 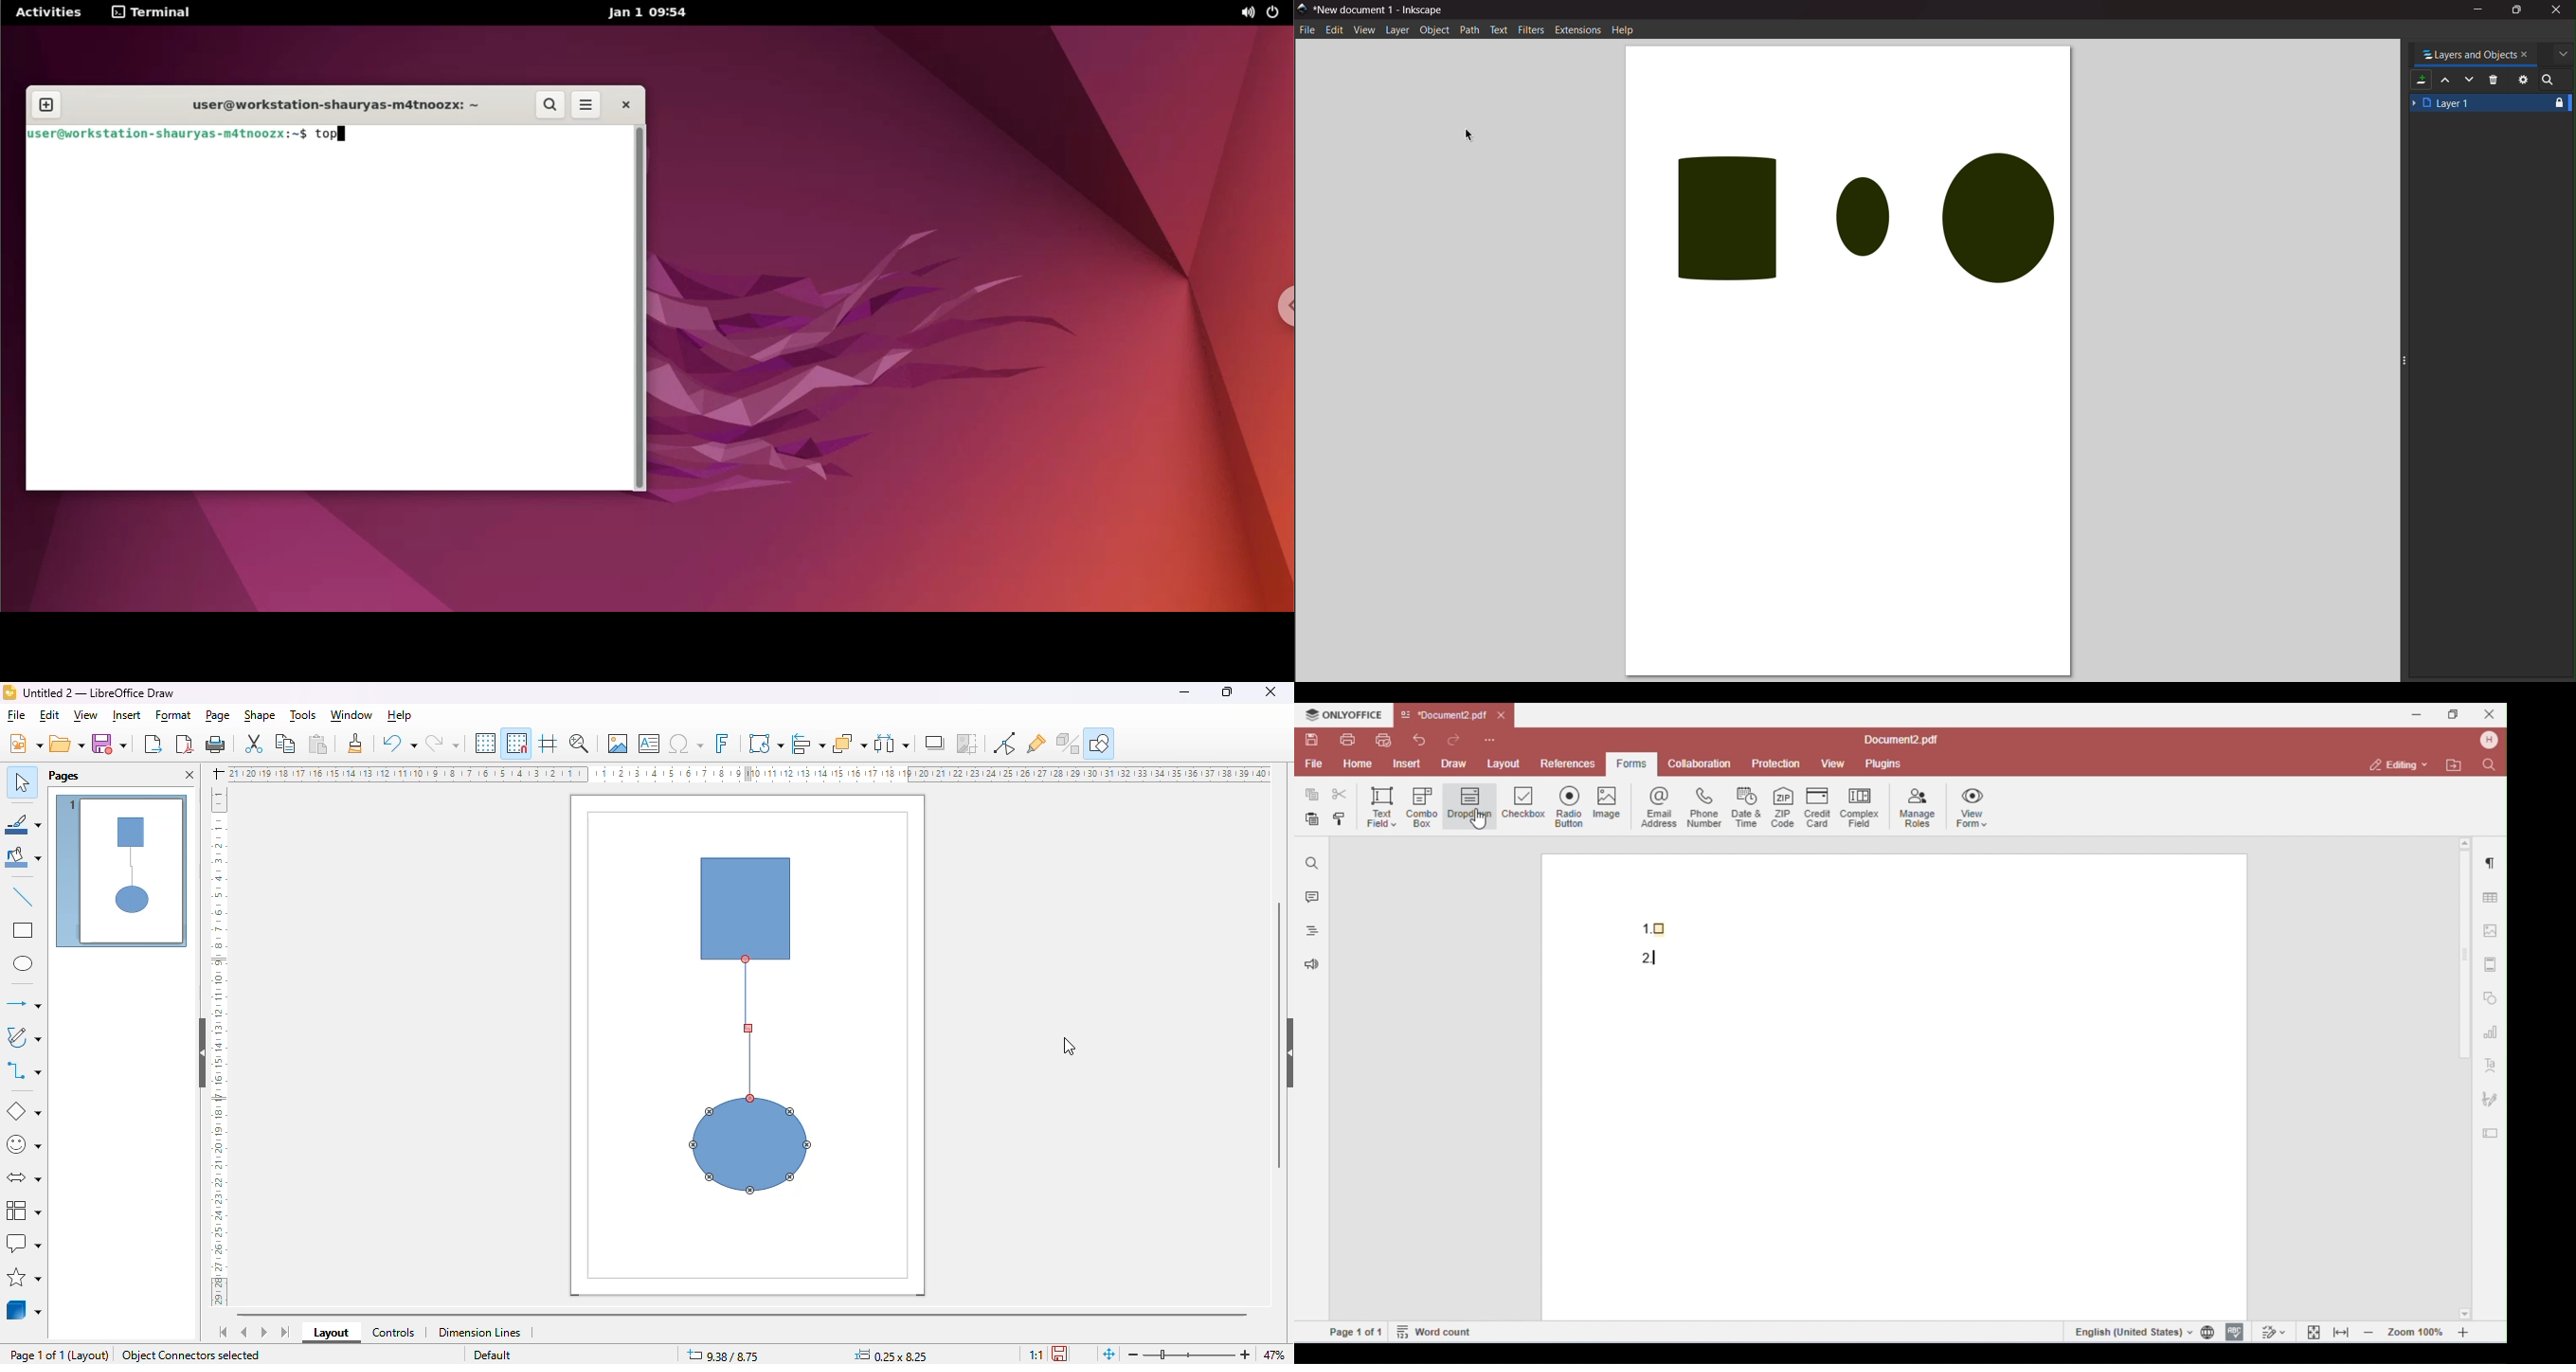 What do you see at coordinates (766, 744) in the screenshot?
I see `transformations` at bounding box center [766, 744].